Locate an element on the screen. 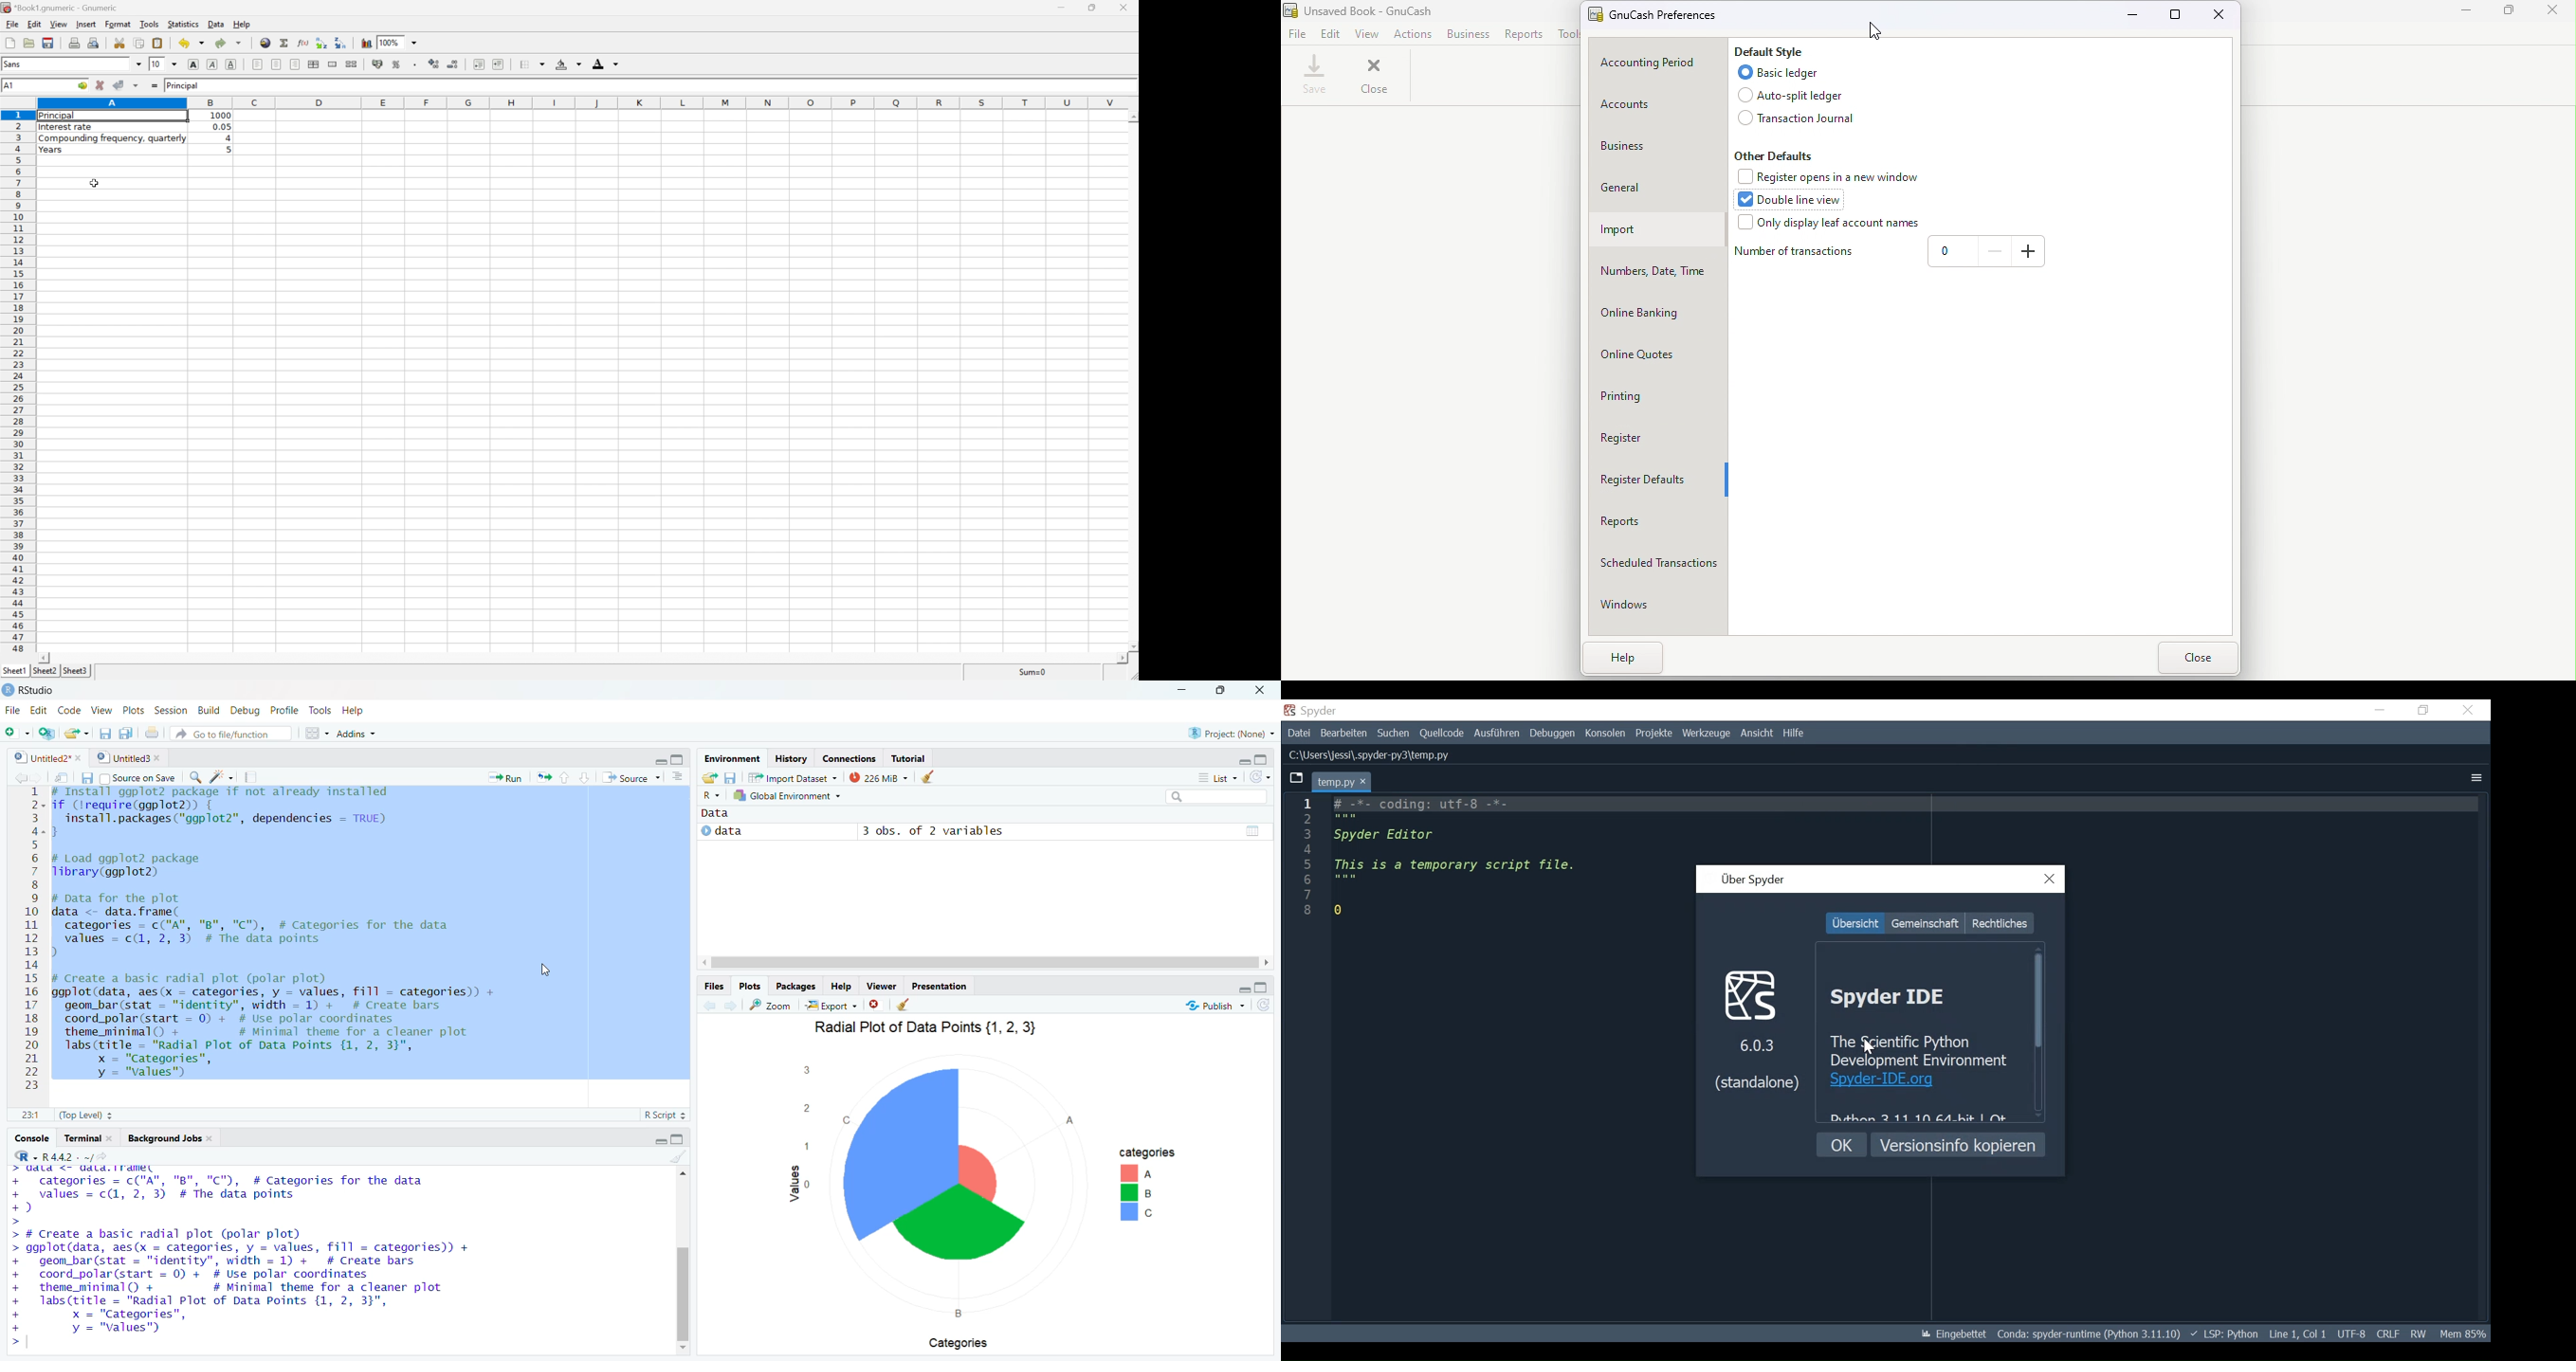 Image resolution: width=2576 pixels, height=1372 pixels. years is located at coordinates (50, 150).